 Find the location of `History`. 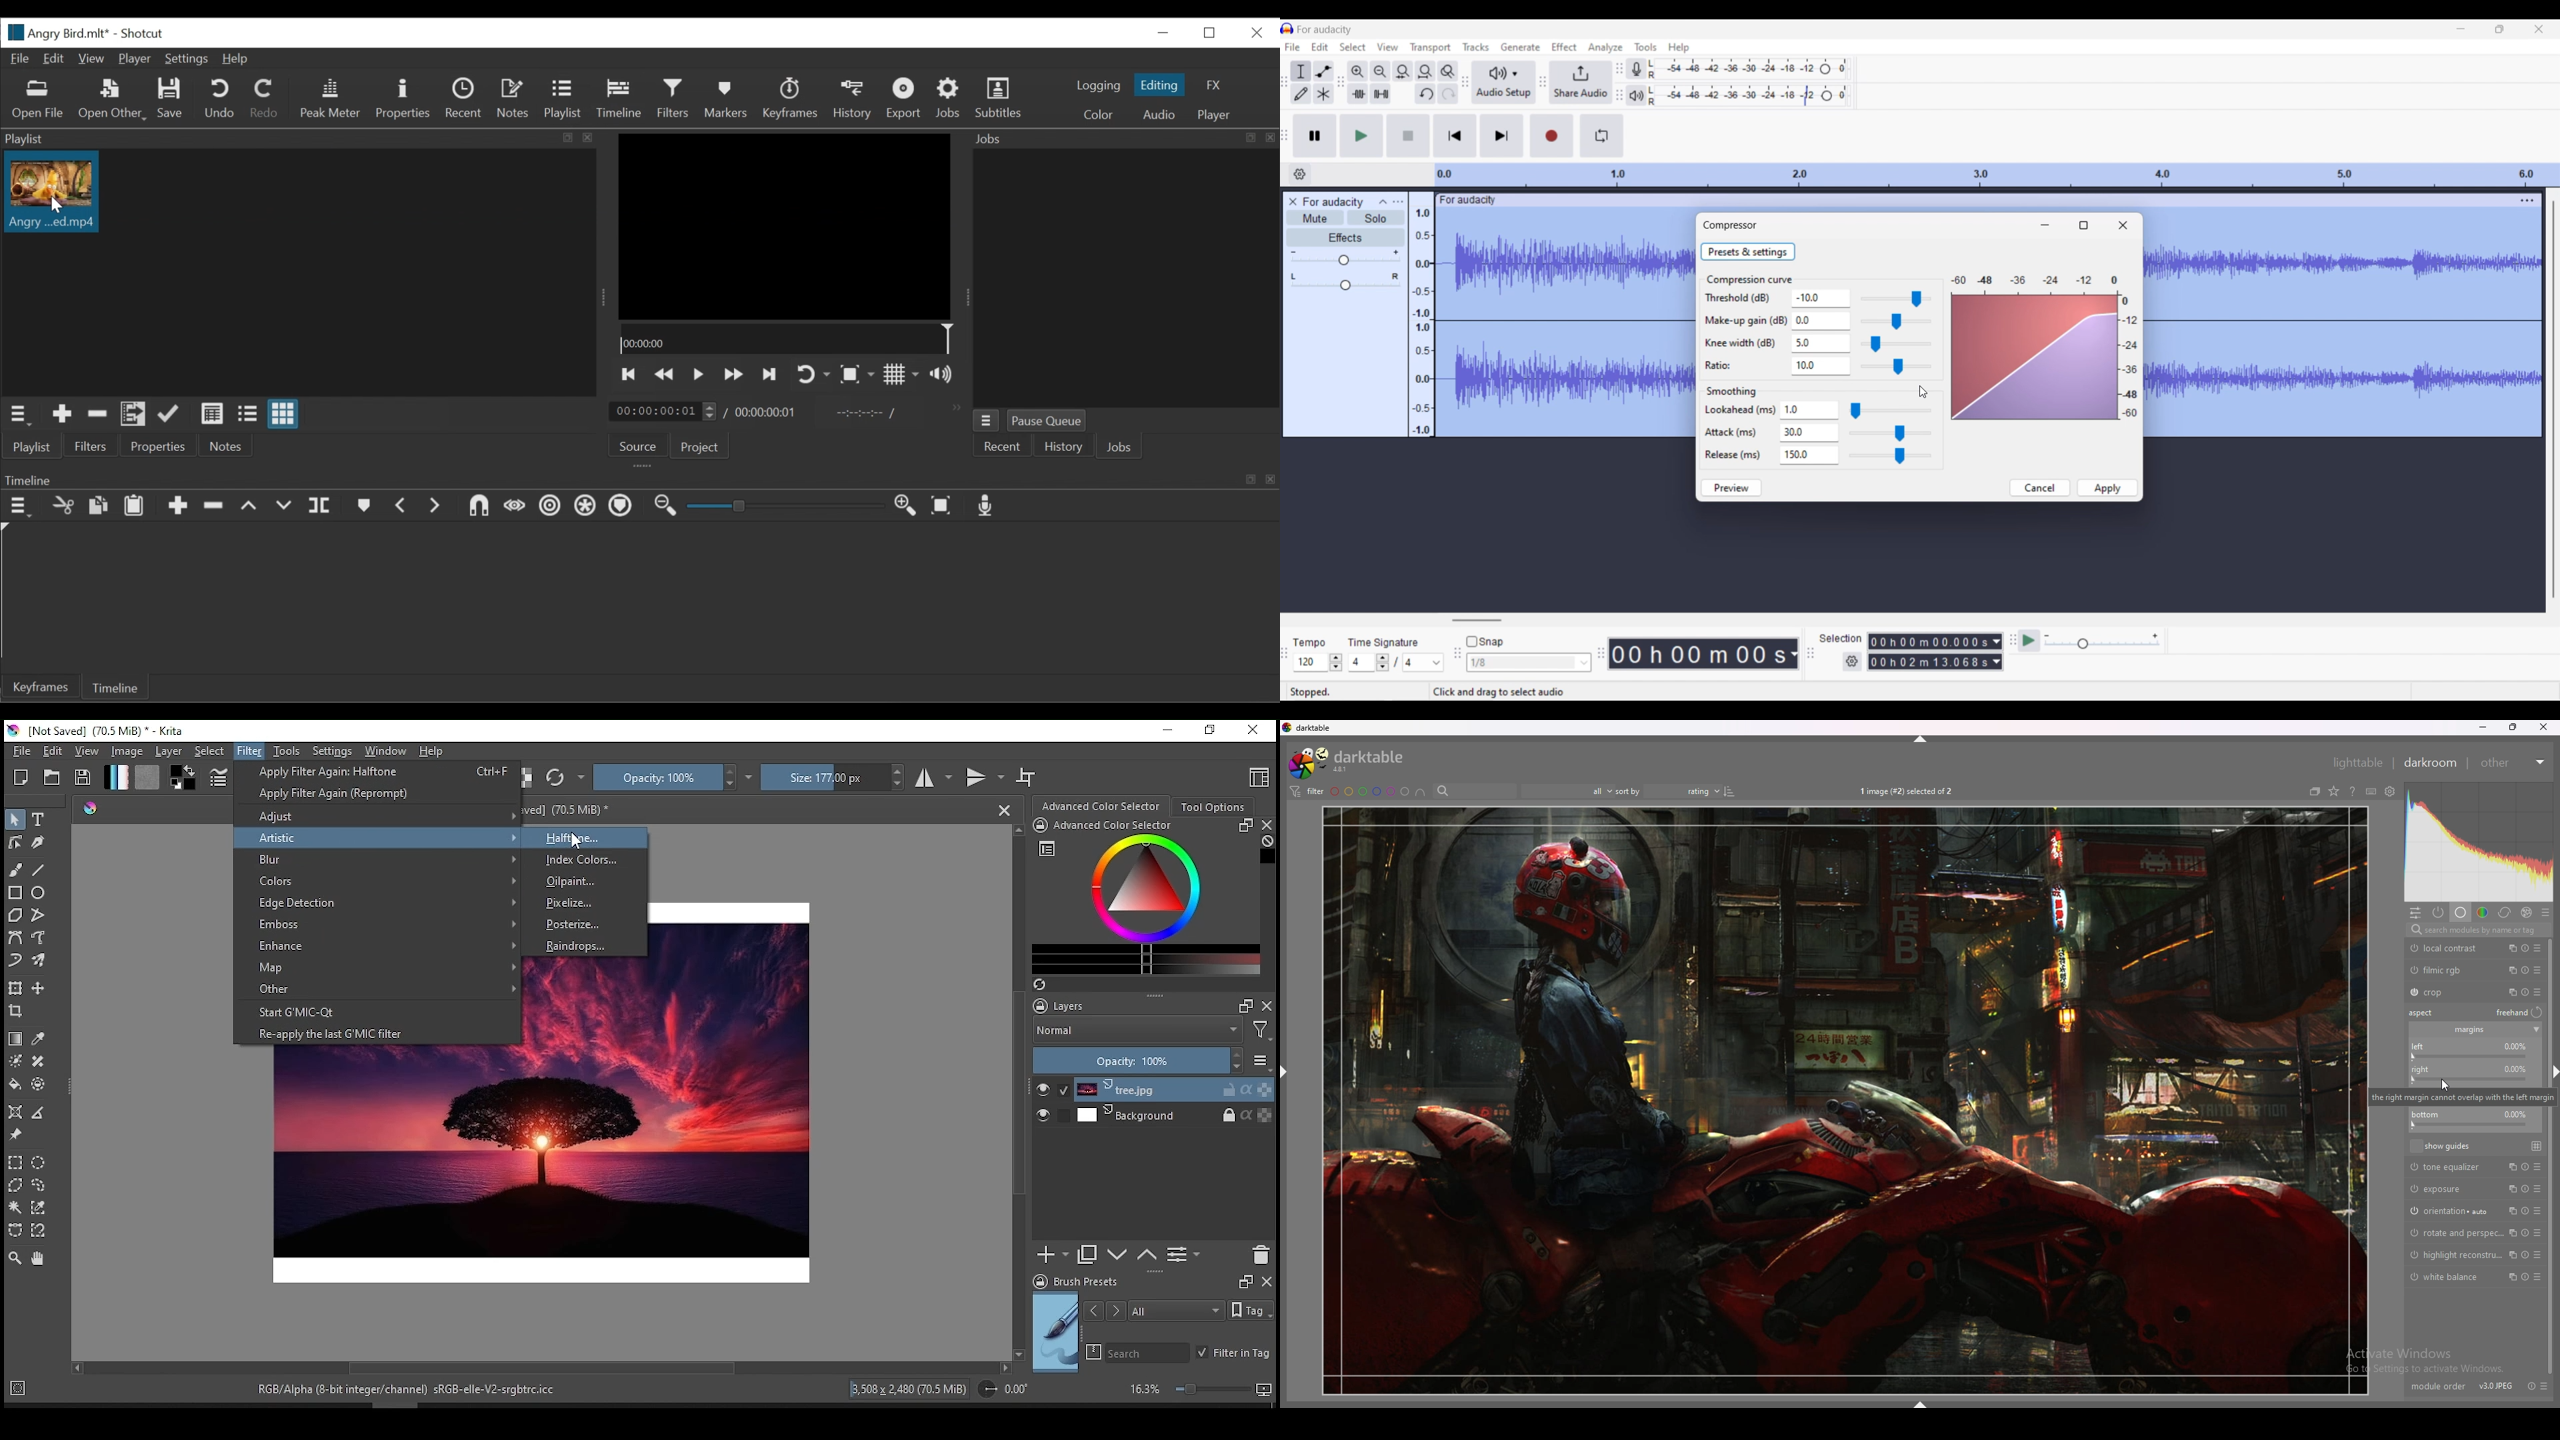

History is located at coordinates (1063, 447).